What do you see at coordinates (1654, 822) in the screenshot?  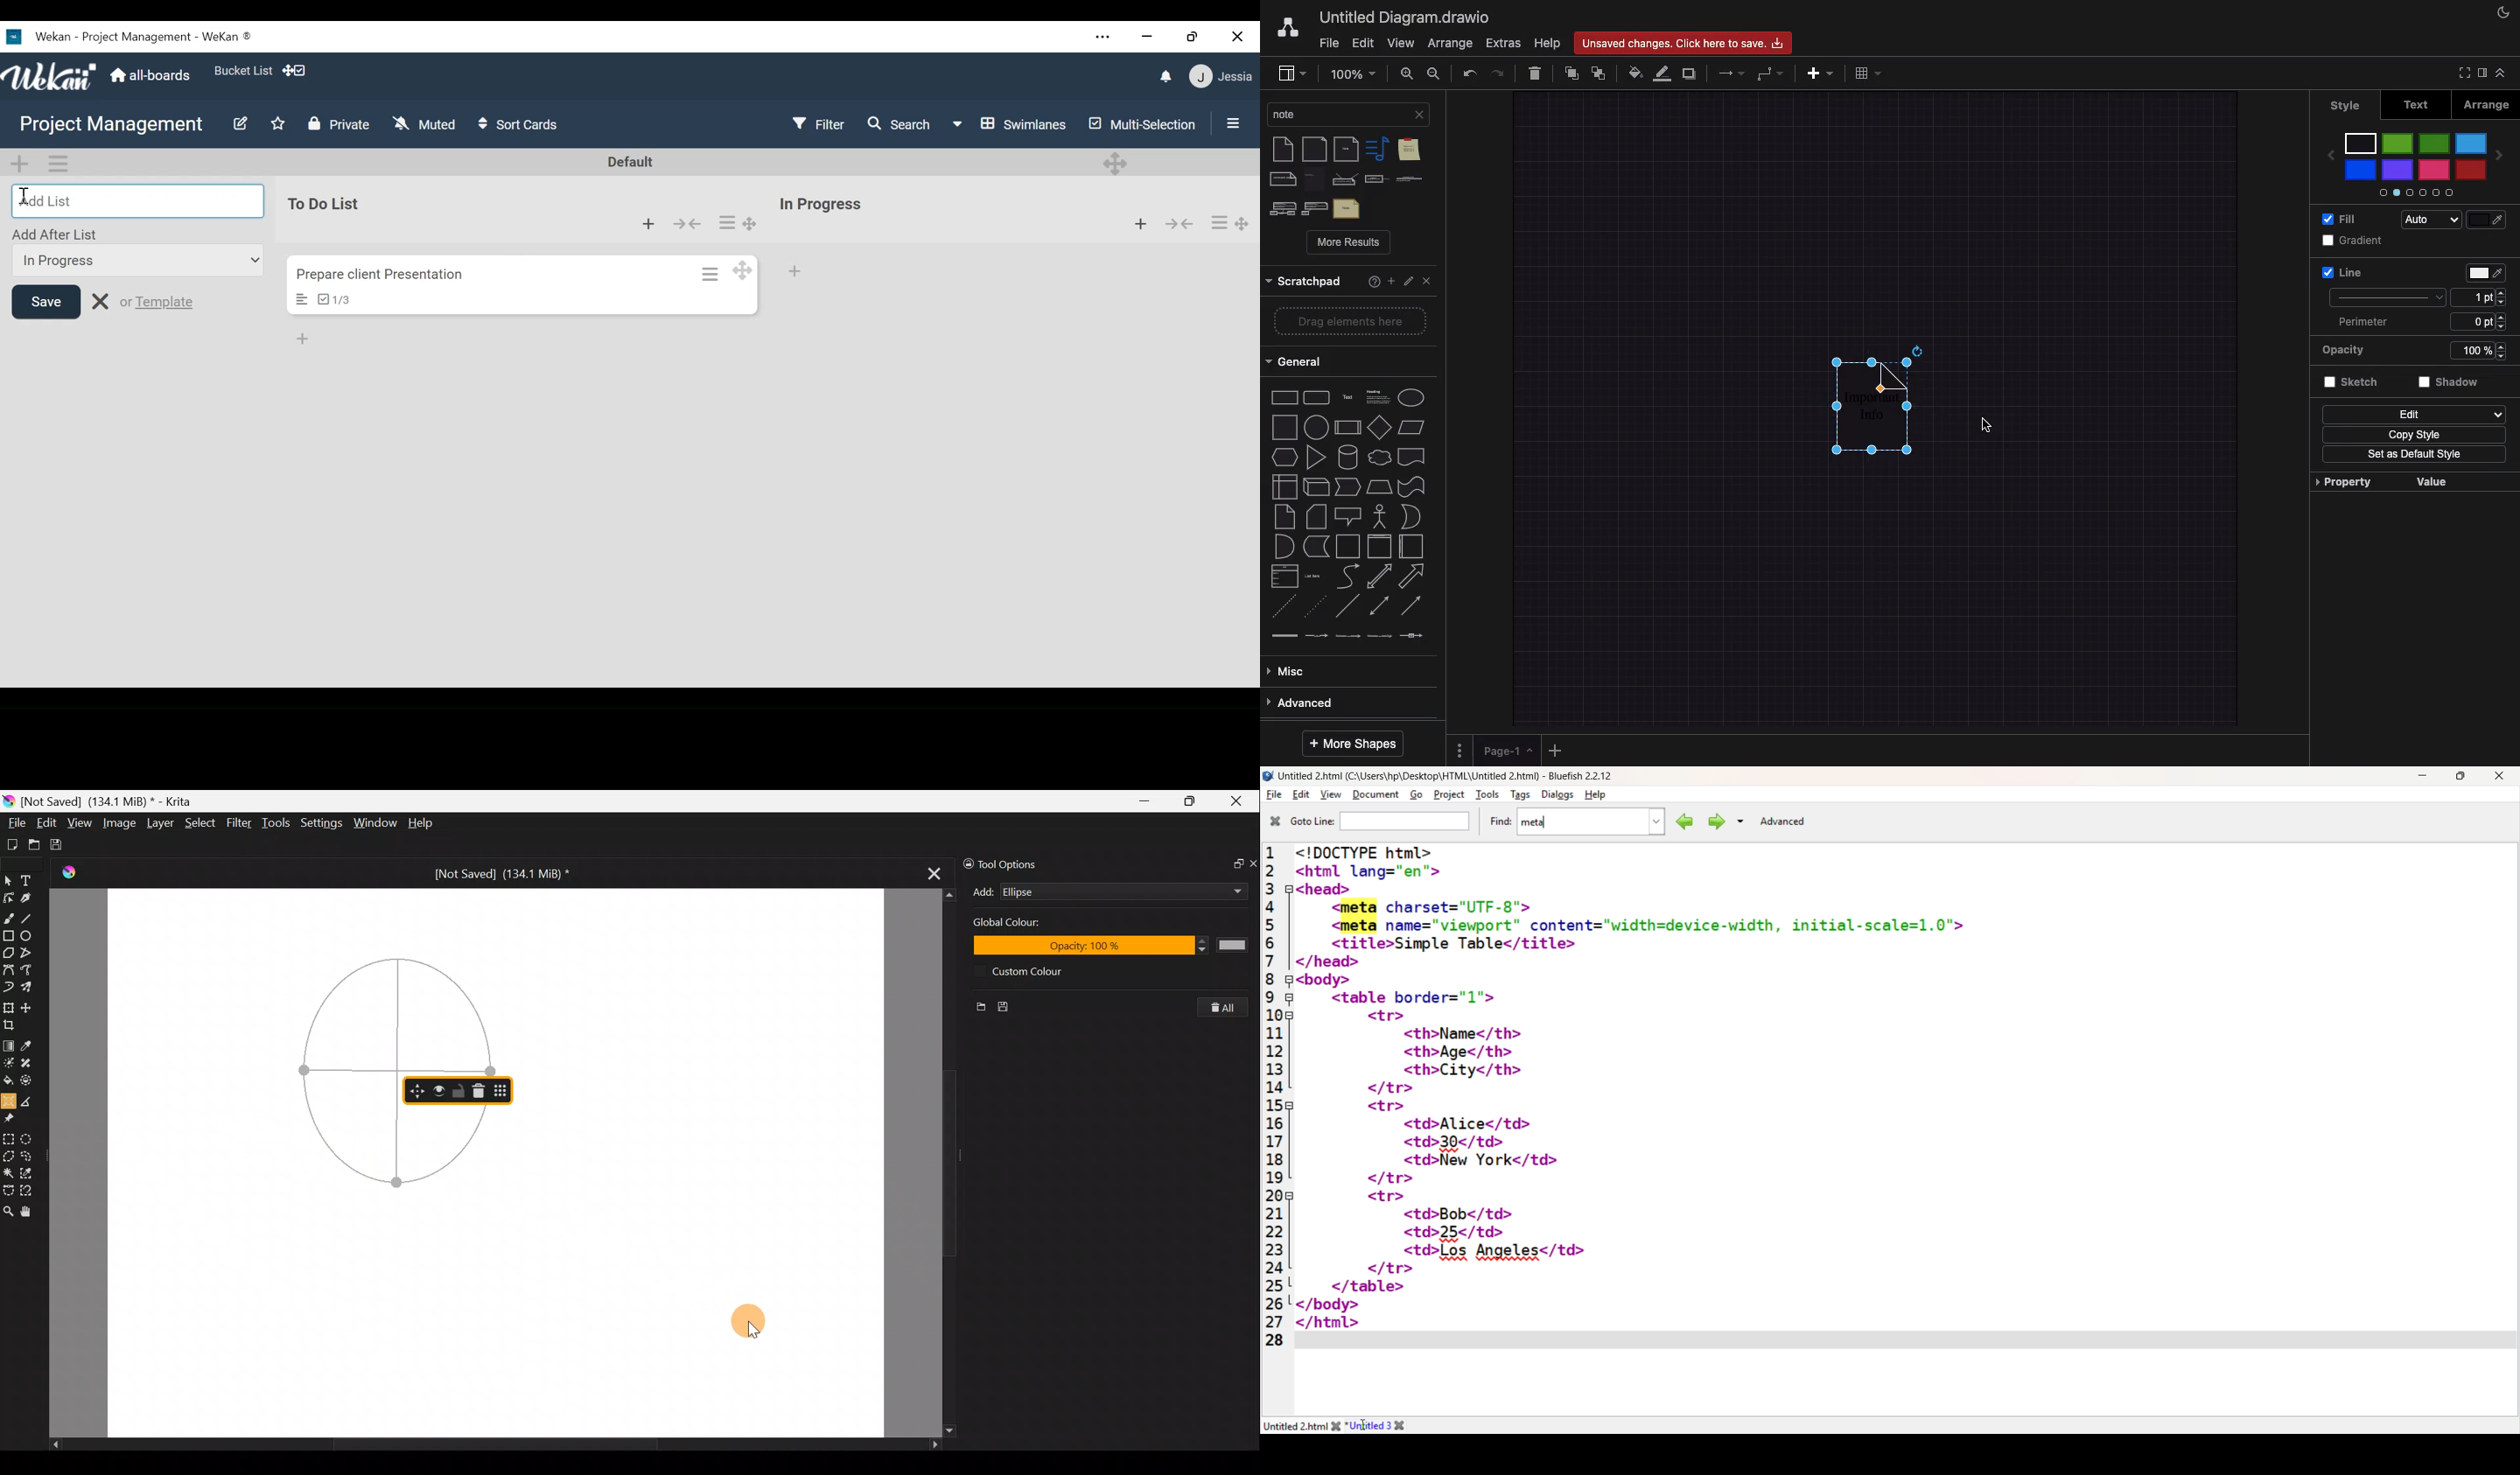 I see `Find Drop Down` at bounding box center [1654, 822].